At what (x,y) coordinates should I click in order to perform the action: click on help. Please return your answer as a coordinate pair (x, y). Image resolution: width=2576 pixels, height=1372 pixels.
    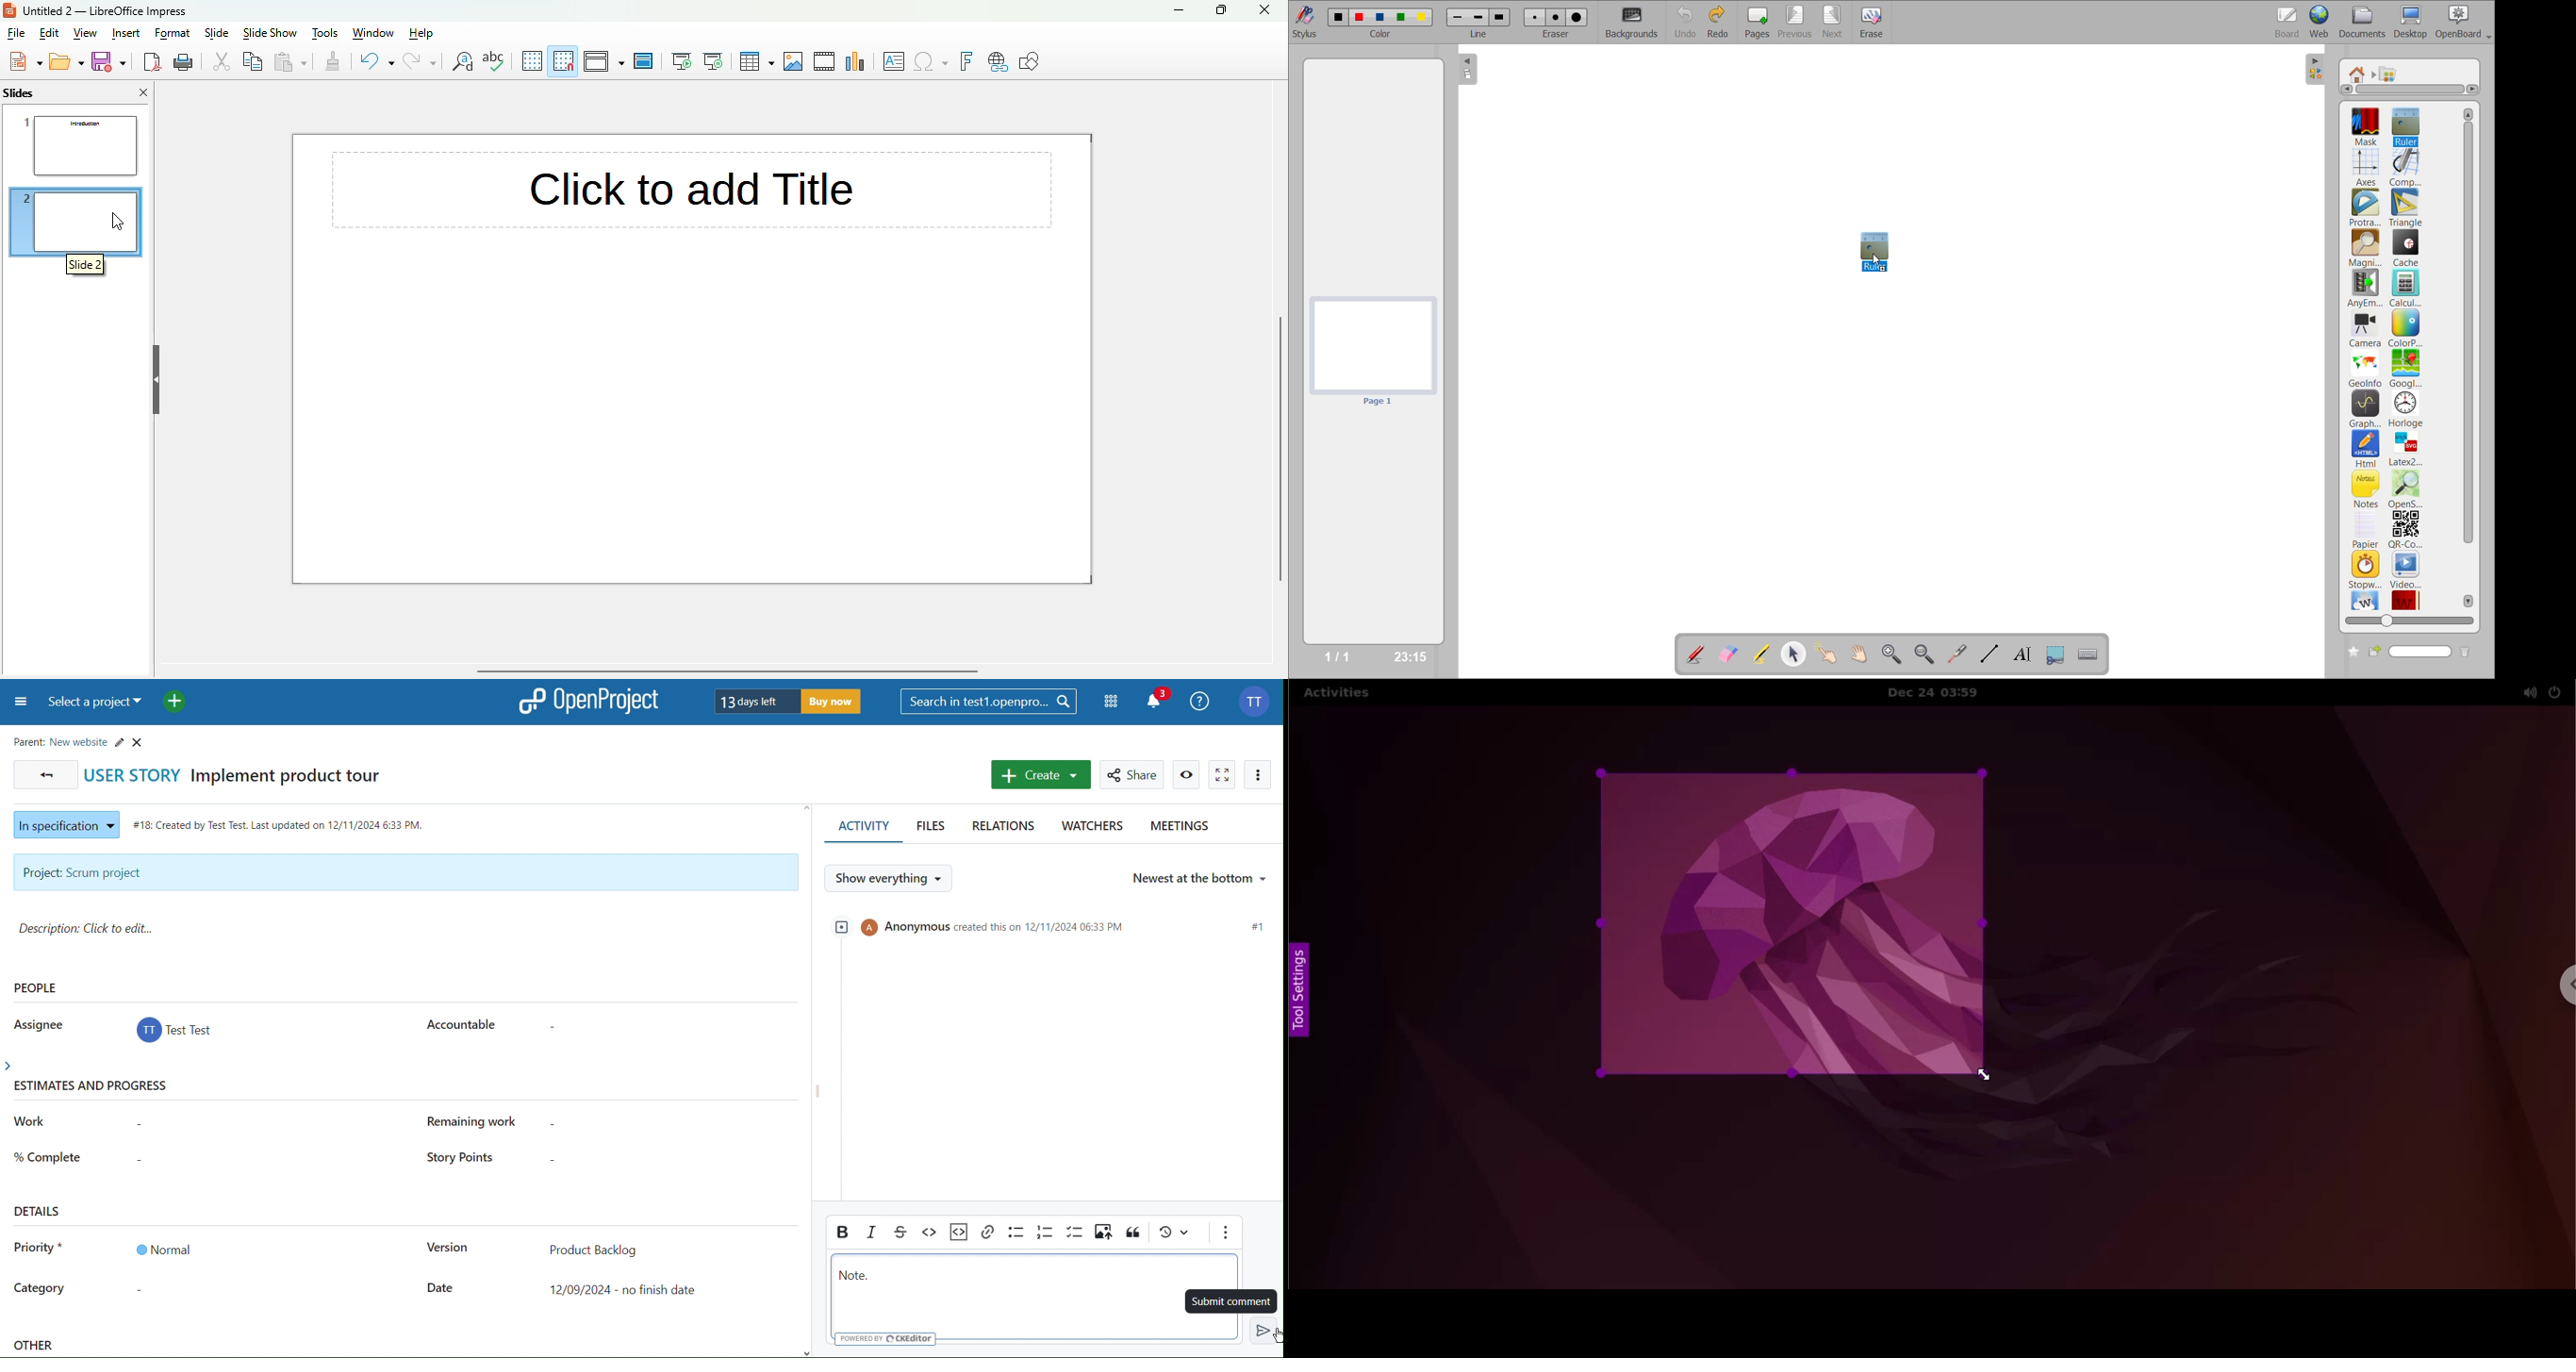
    Looking at the image, I should click on (422, 33).